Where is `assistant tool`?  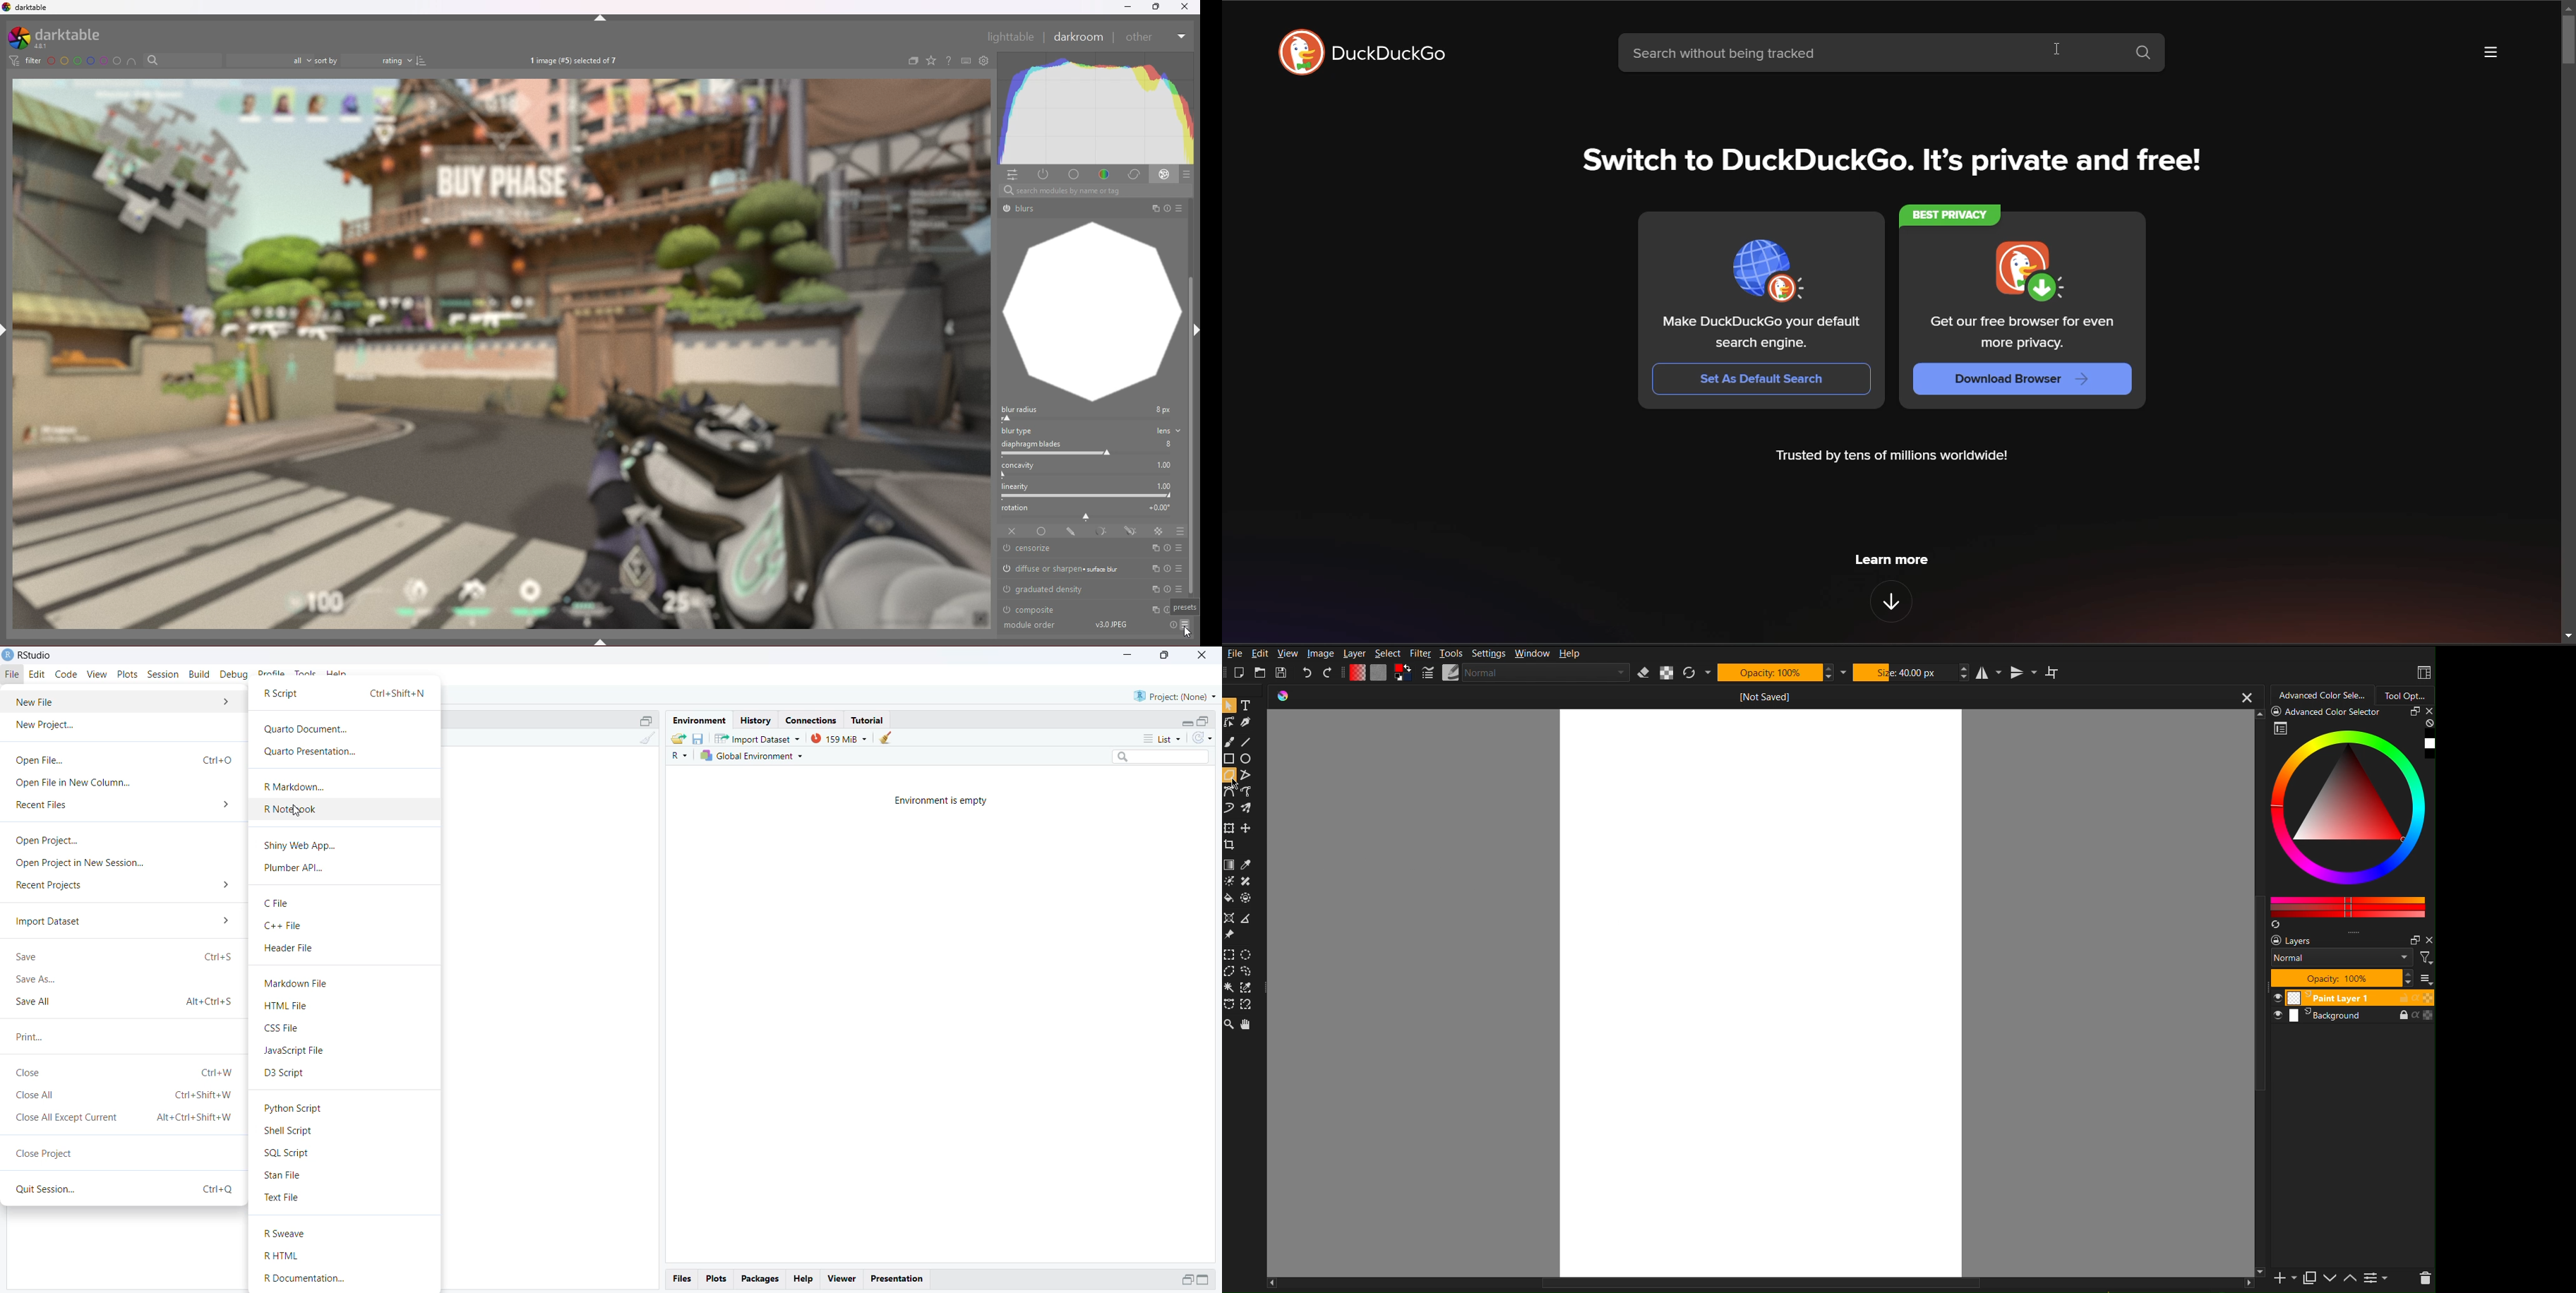
assistant tool is located at coordinates (1230, 916).